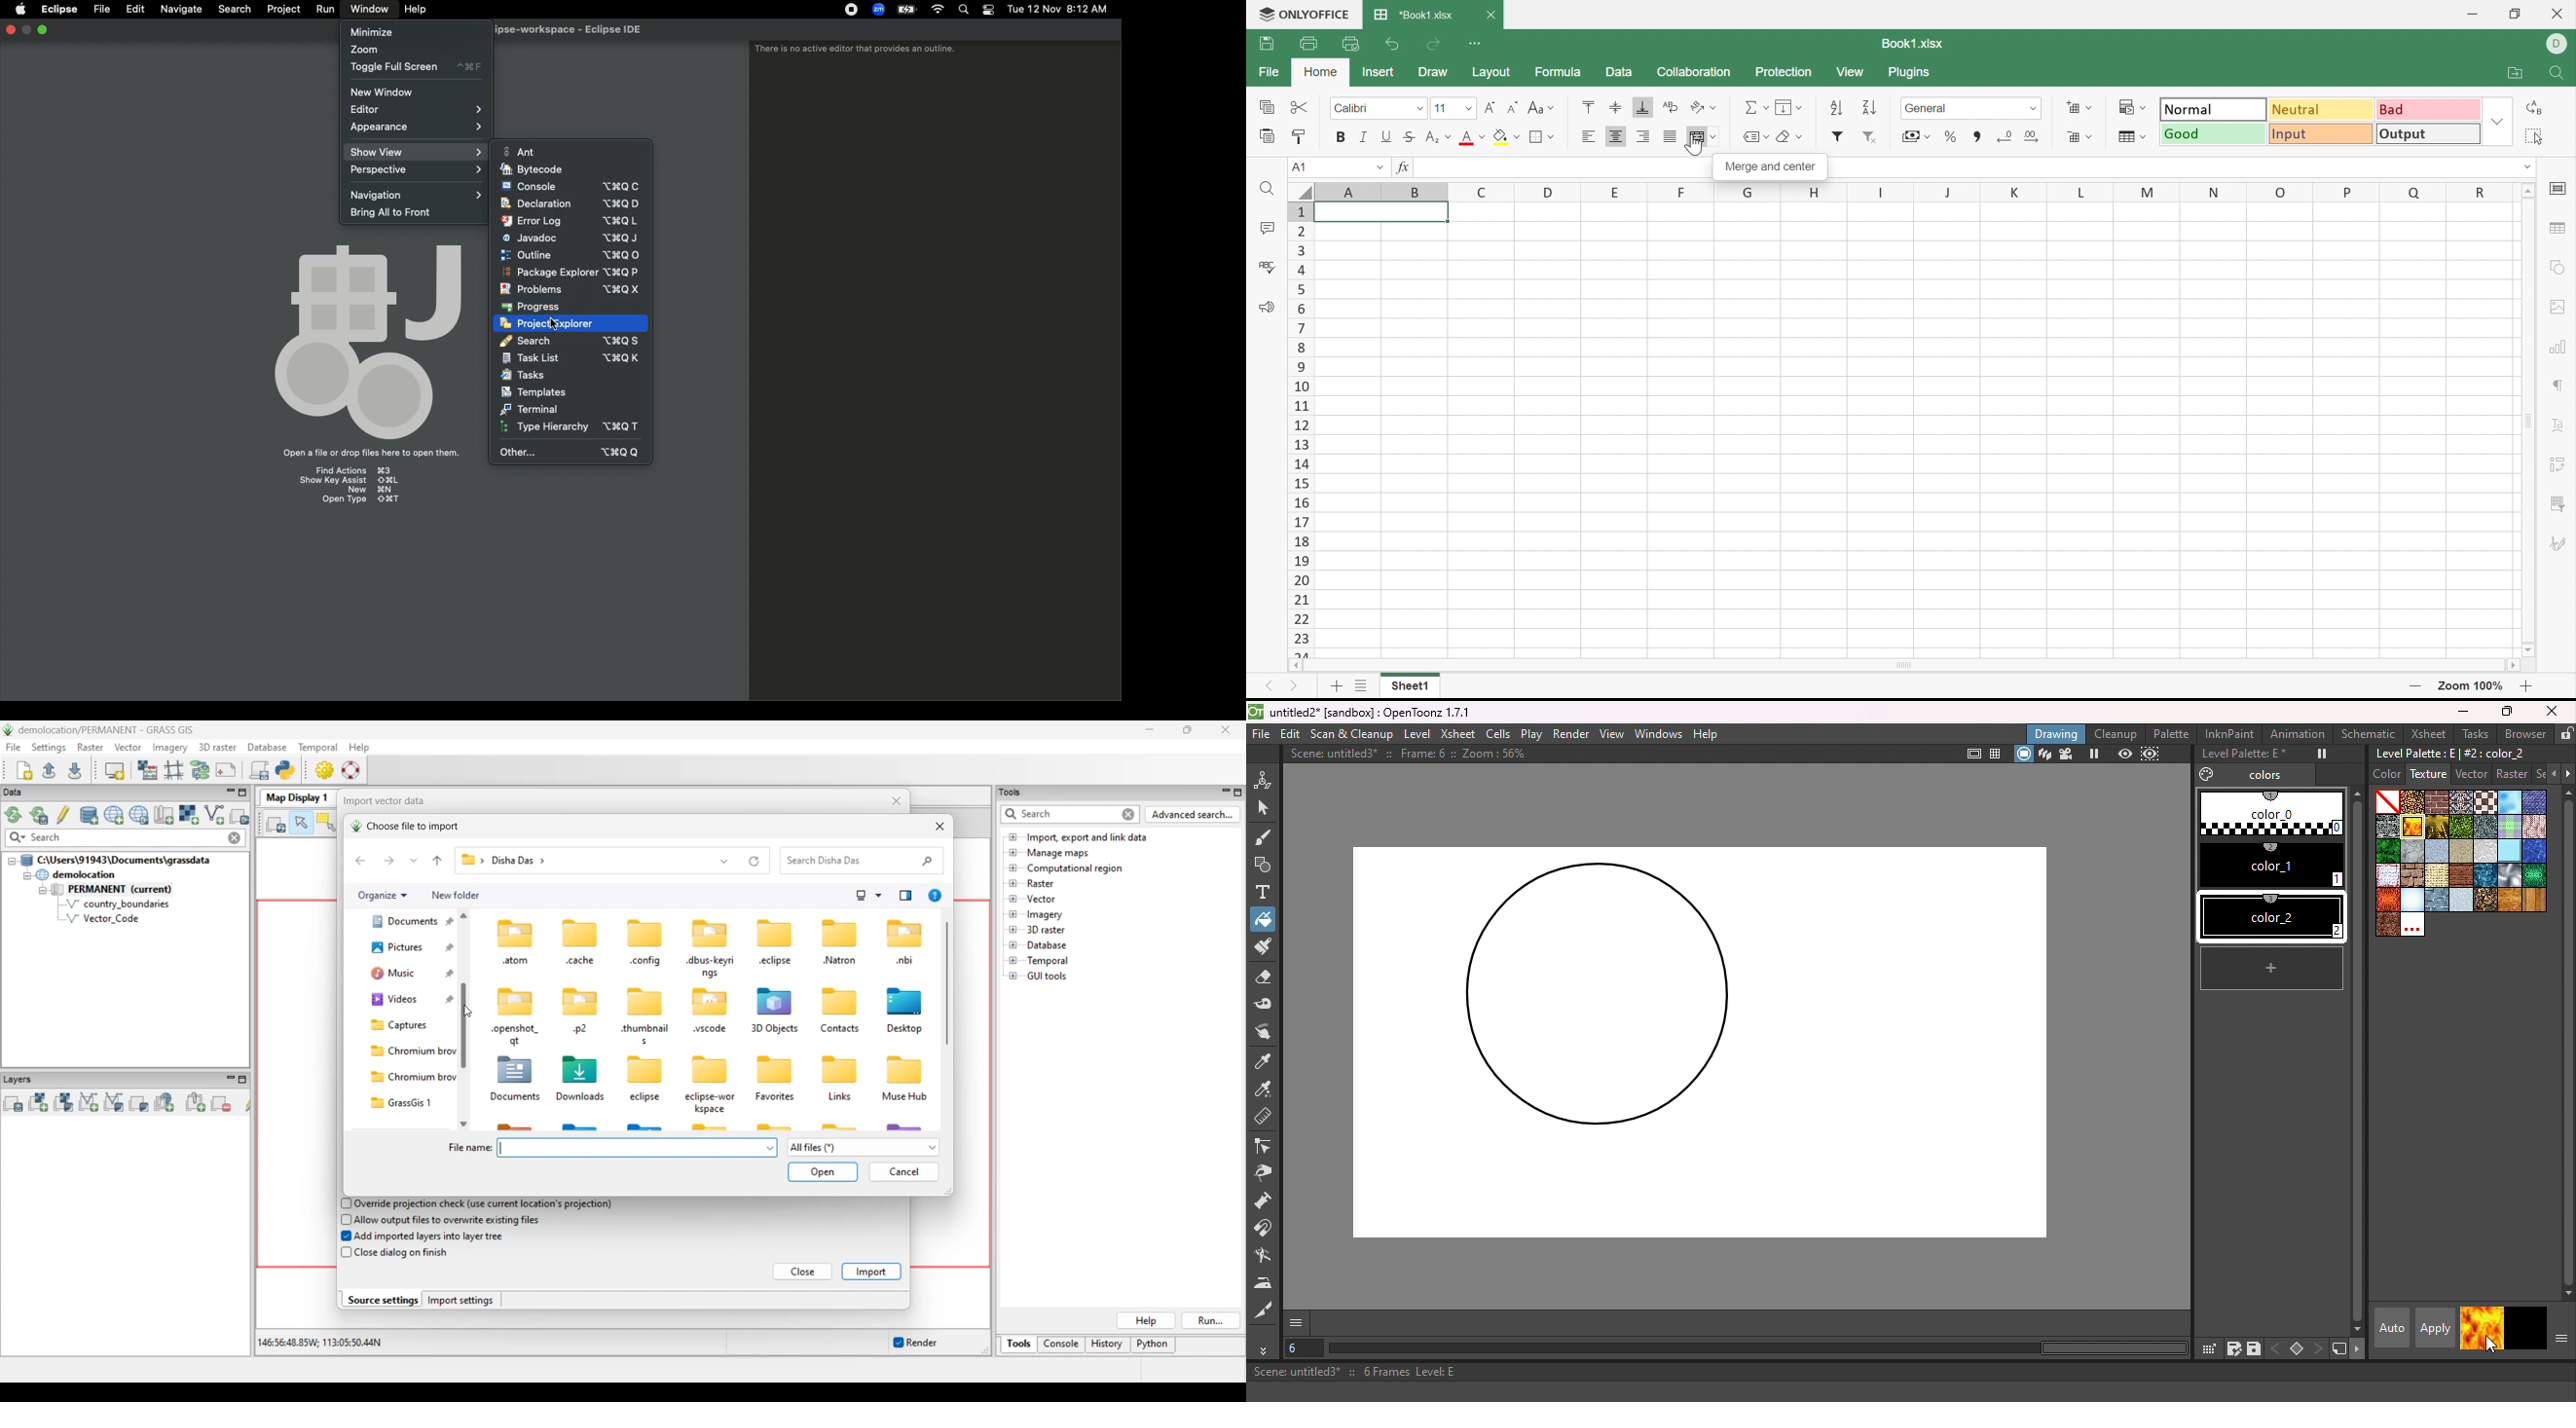  What do you see at coordinates (414, 151) in the screenshot?
I see `Show view` at bounding box center [414, 151].